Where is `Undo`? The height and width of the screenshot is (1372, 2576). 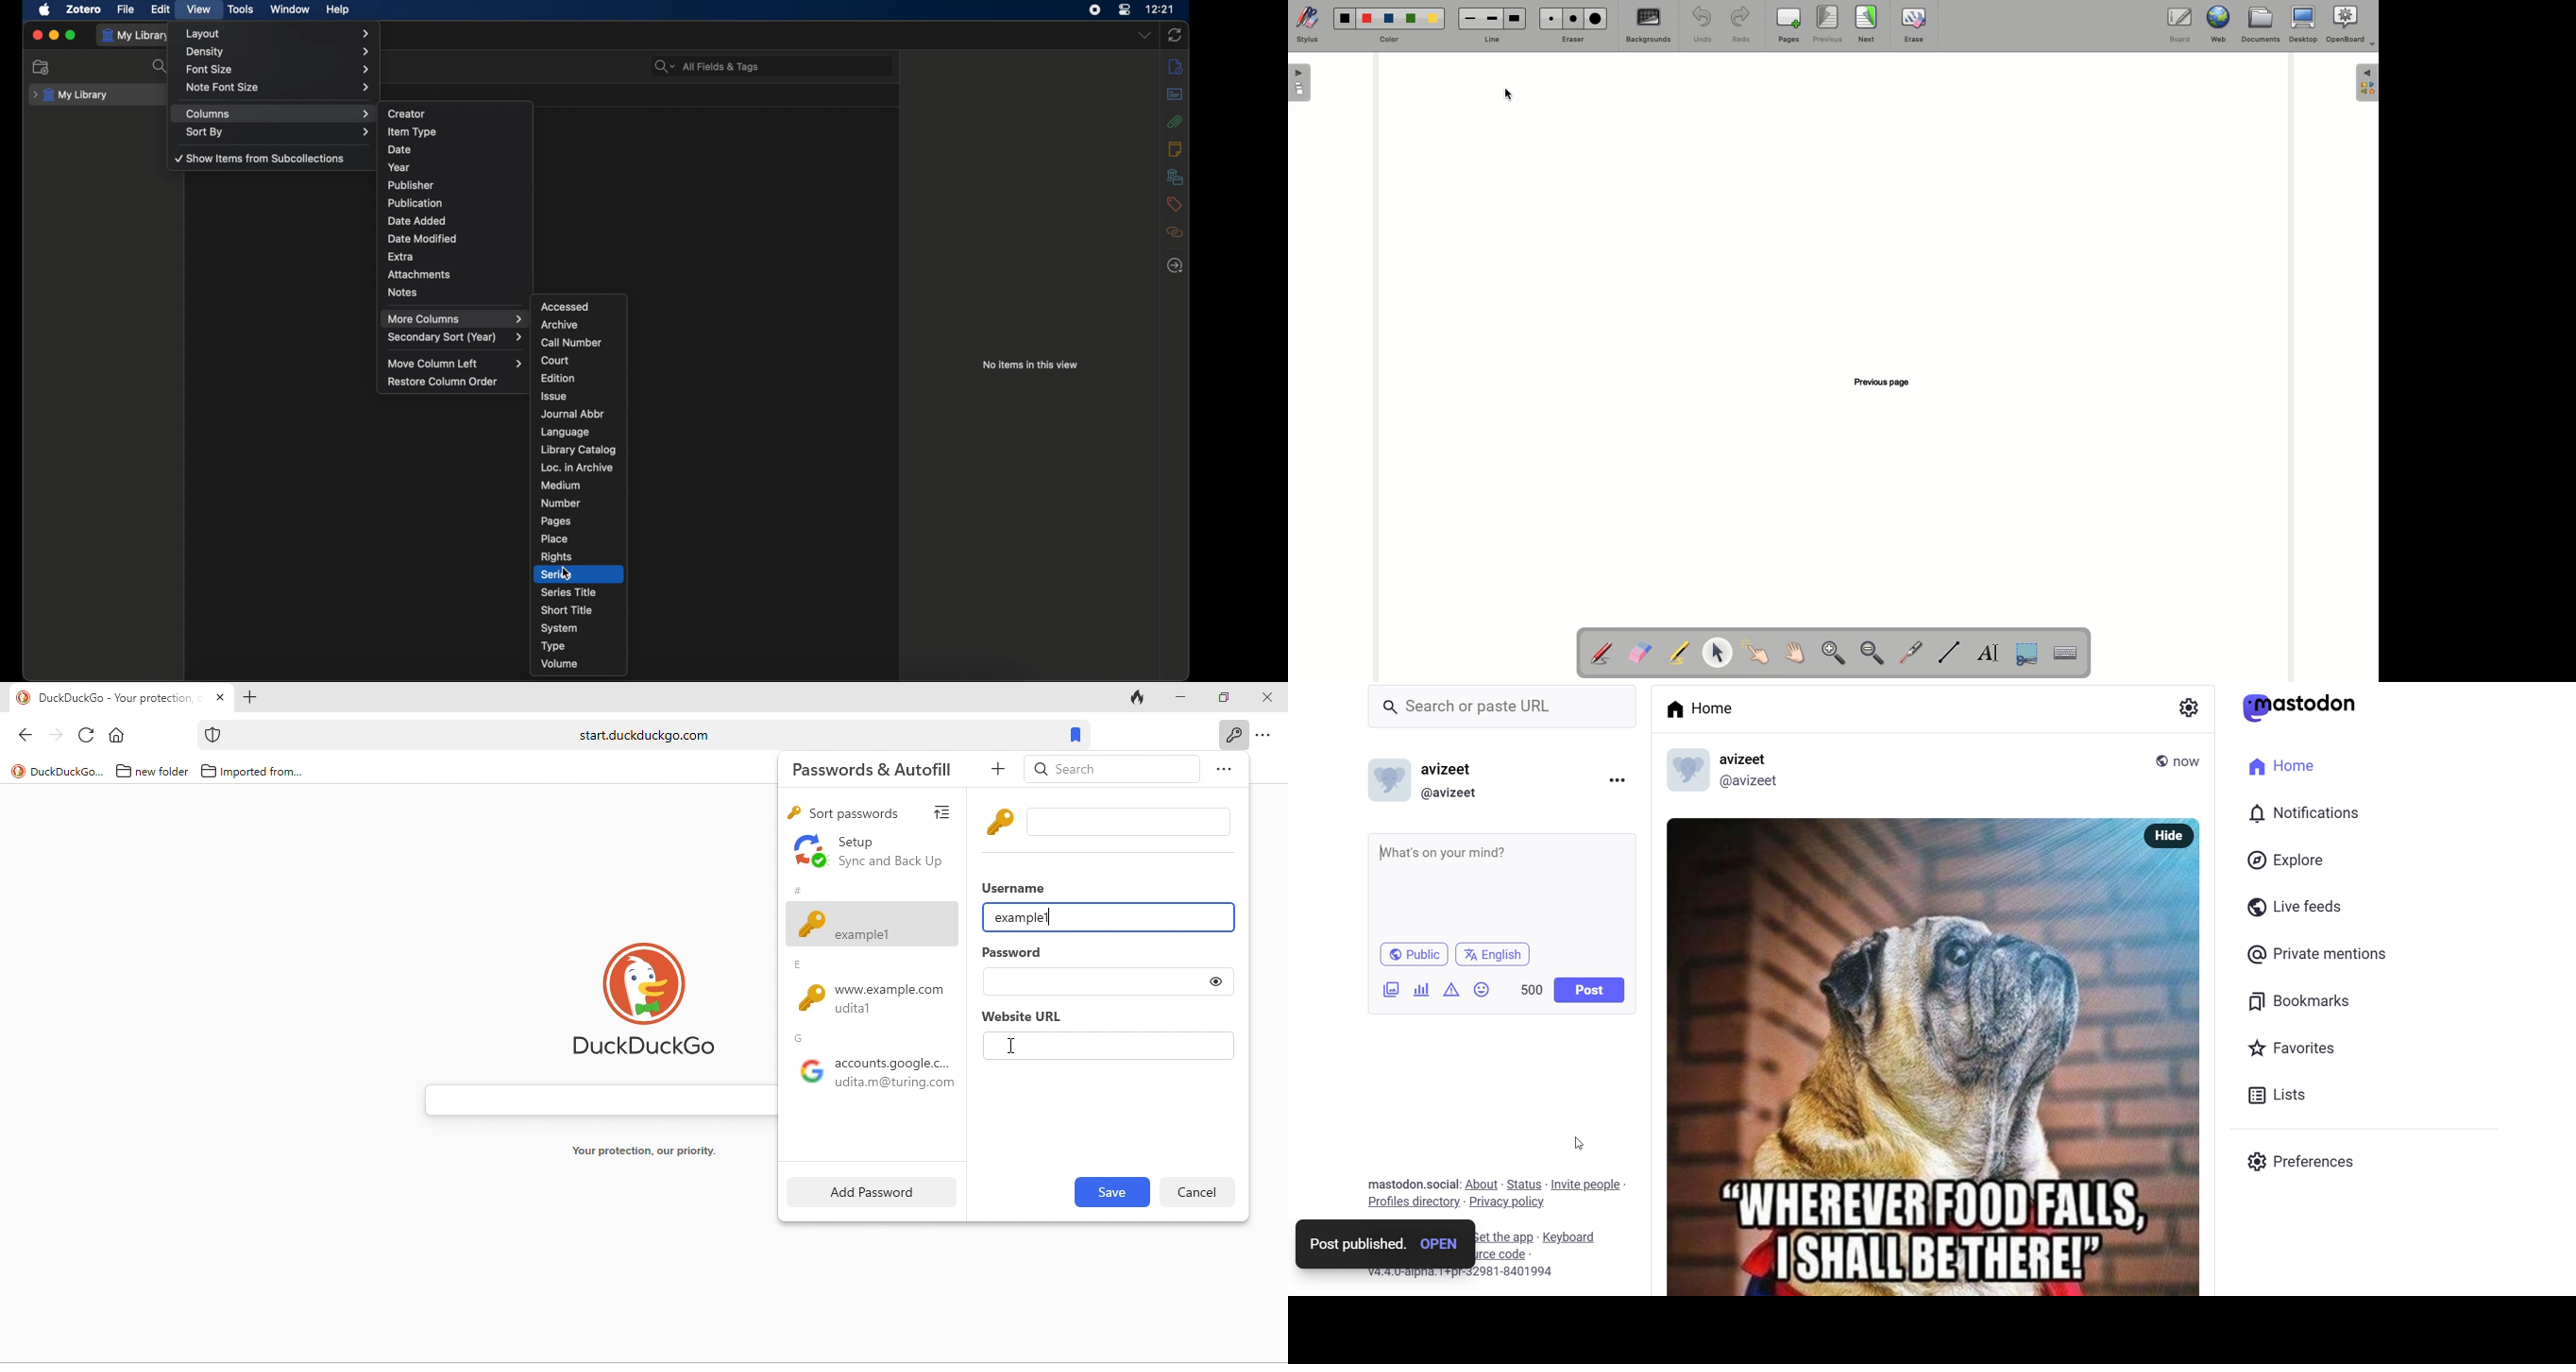
Undo is located at coordinates (1703, 24).